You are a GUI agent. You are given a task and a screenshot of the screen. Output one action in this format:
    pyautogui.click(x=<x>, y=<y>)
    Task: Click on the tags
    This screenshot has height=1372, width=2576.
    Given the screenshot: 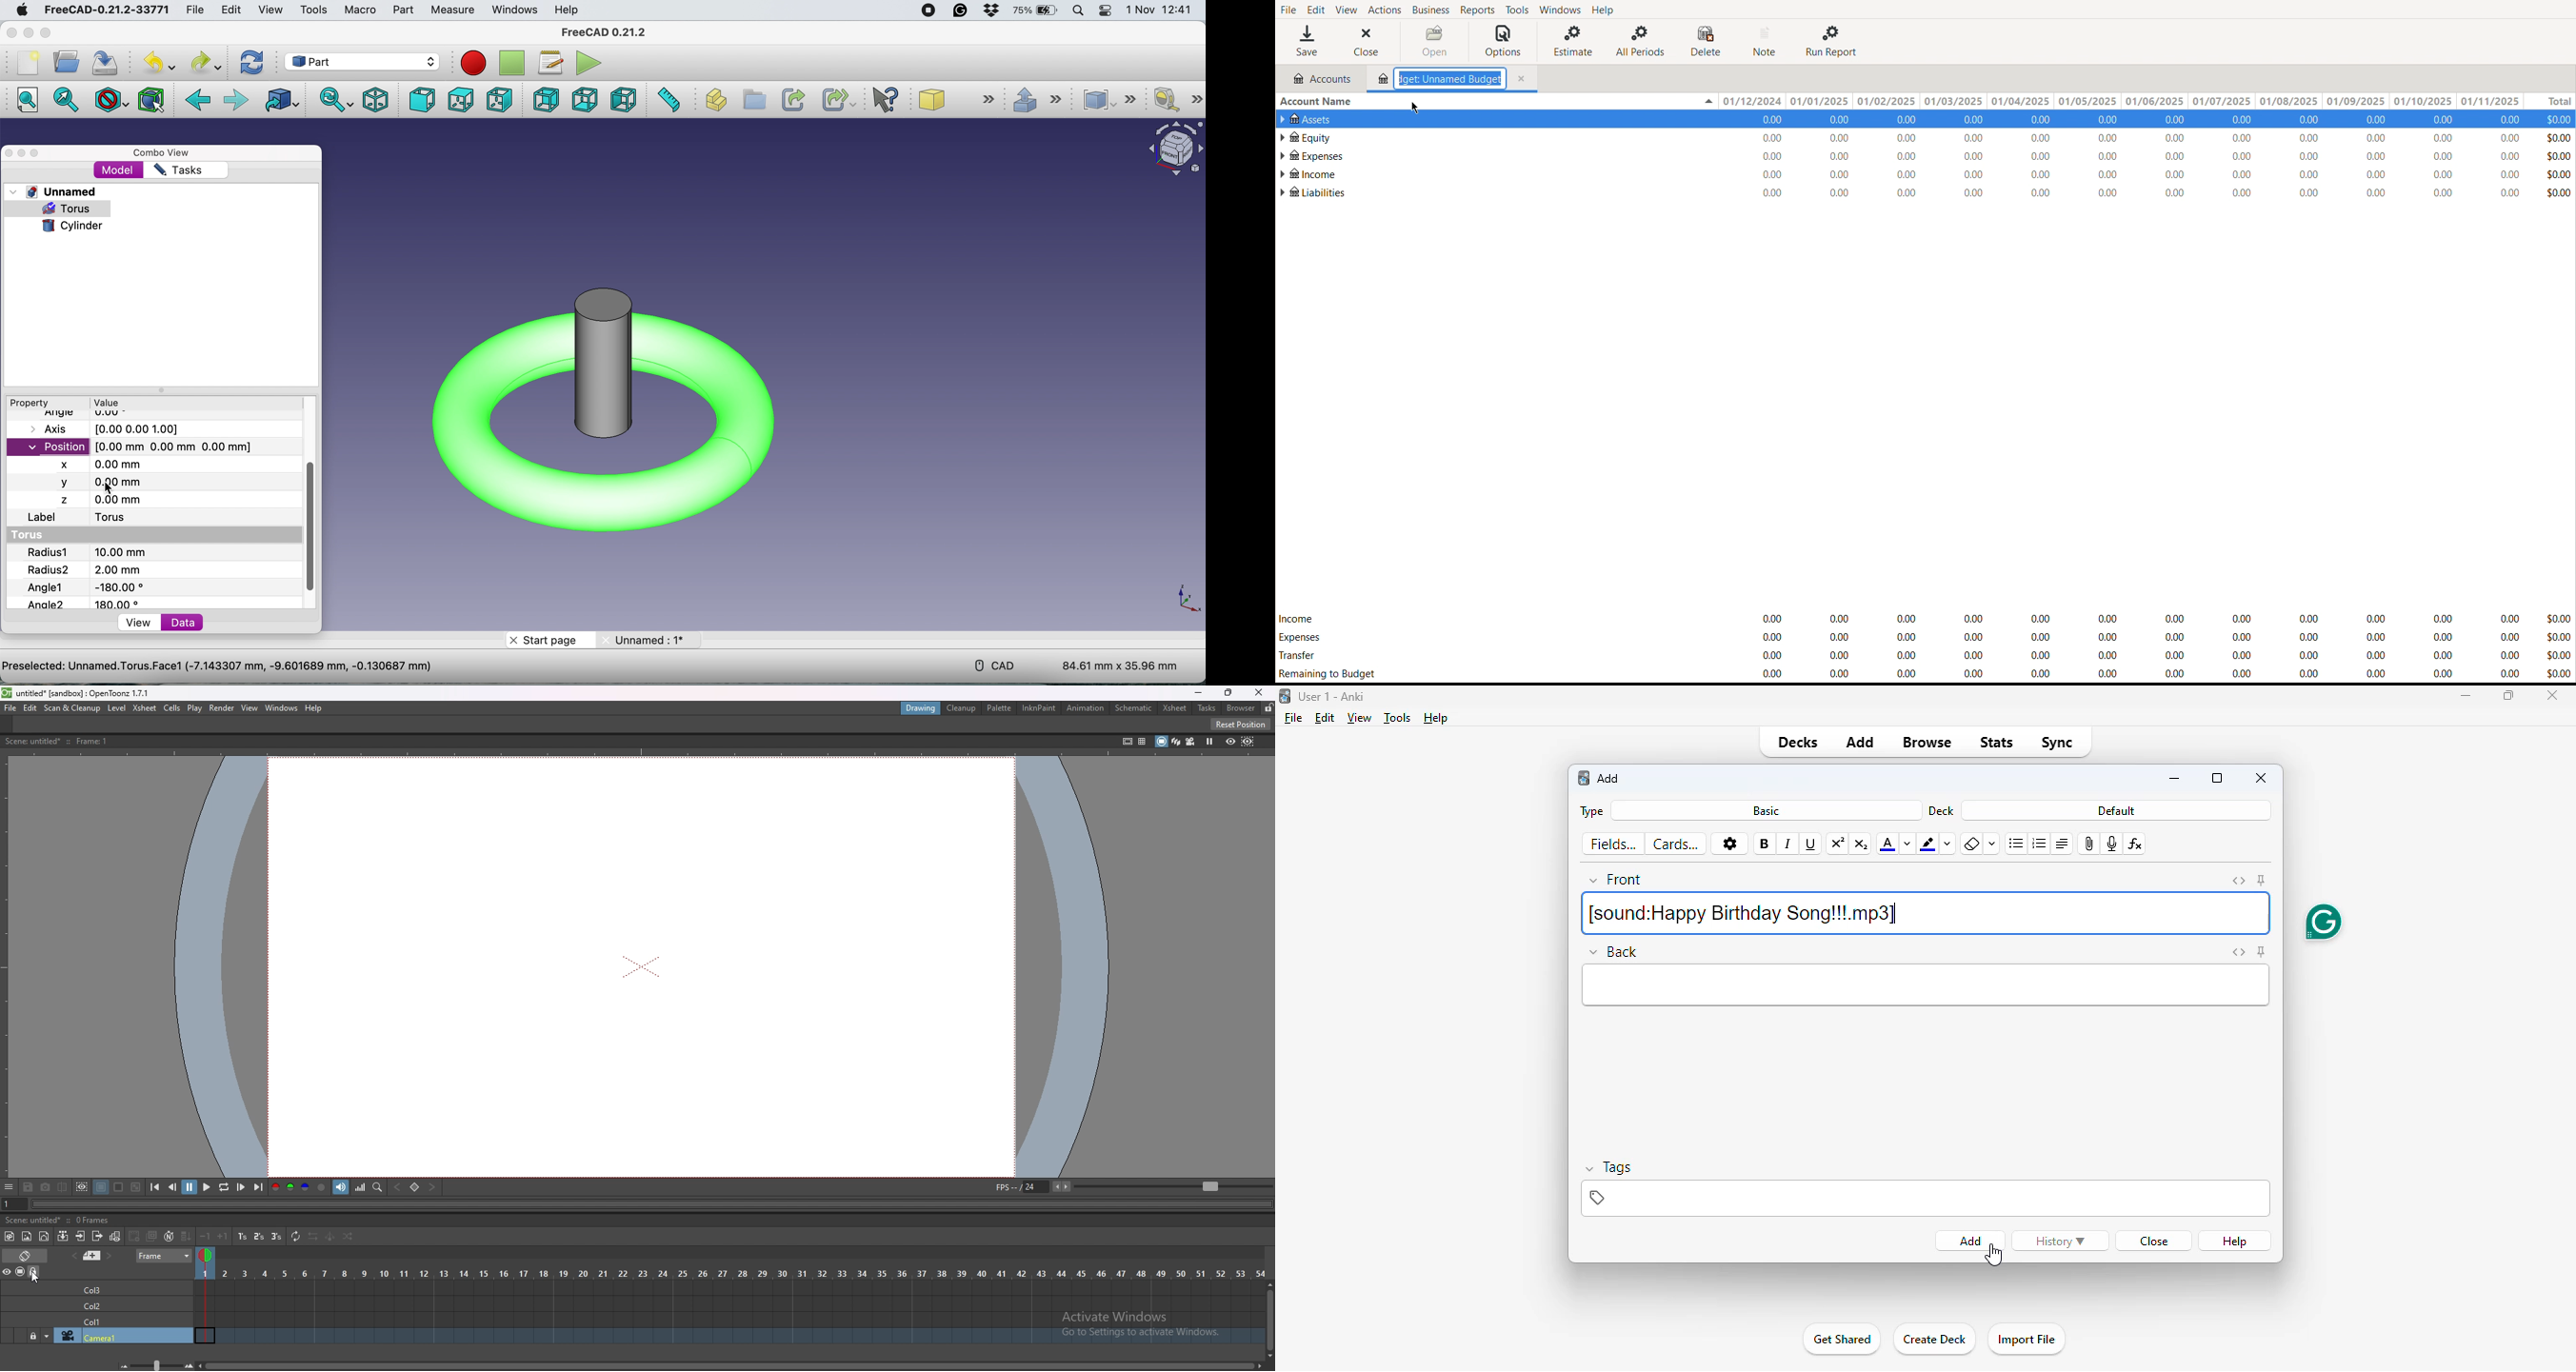 What is the action you would take?
    pyautogui.click(x=1612, y=1167)
    